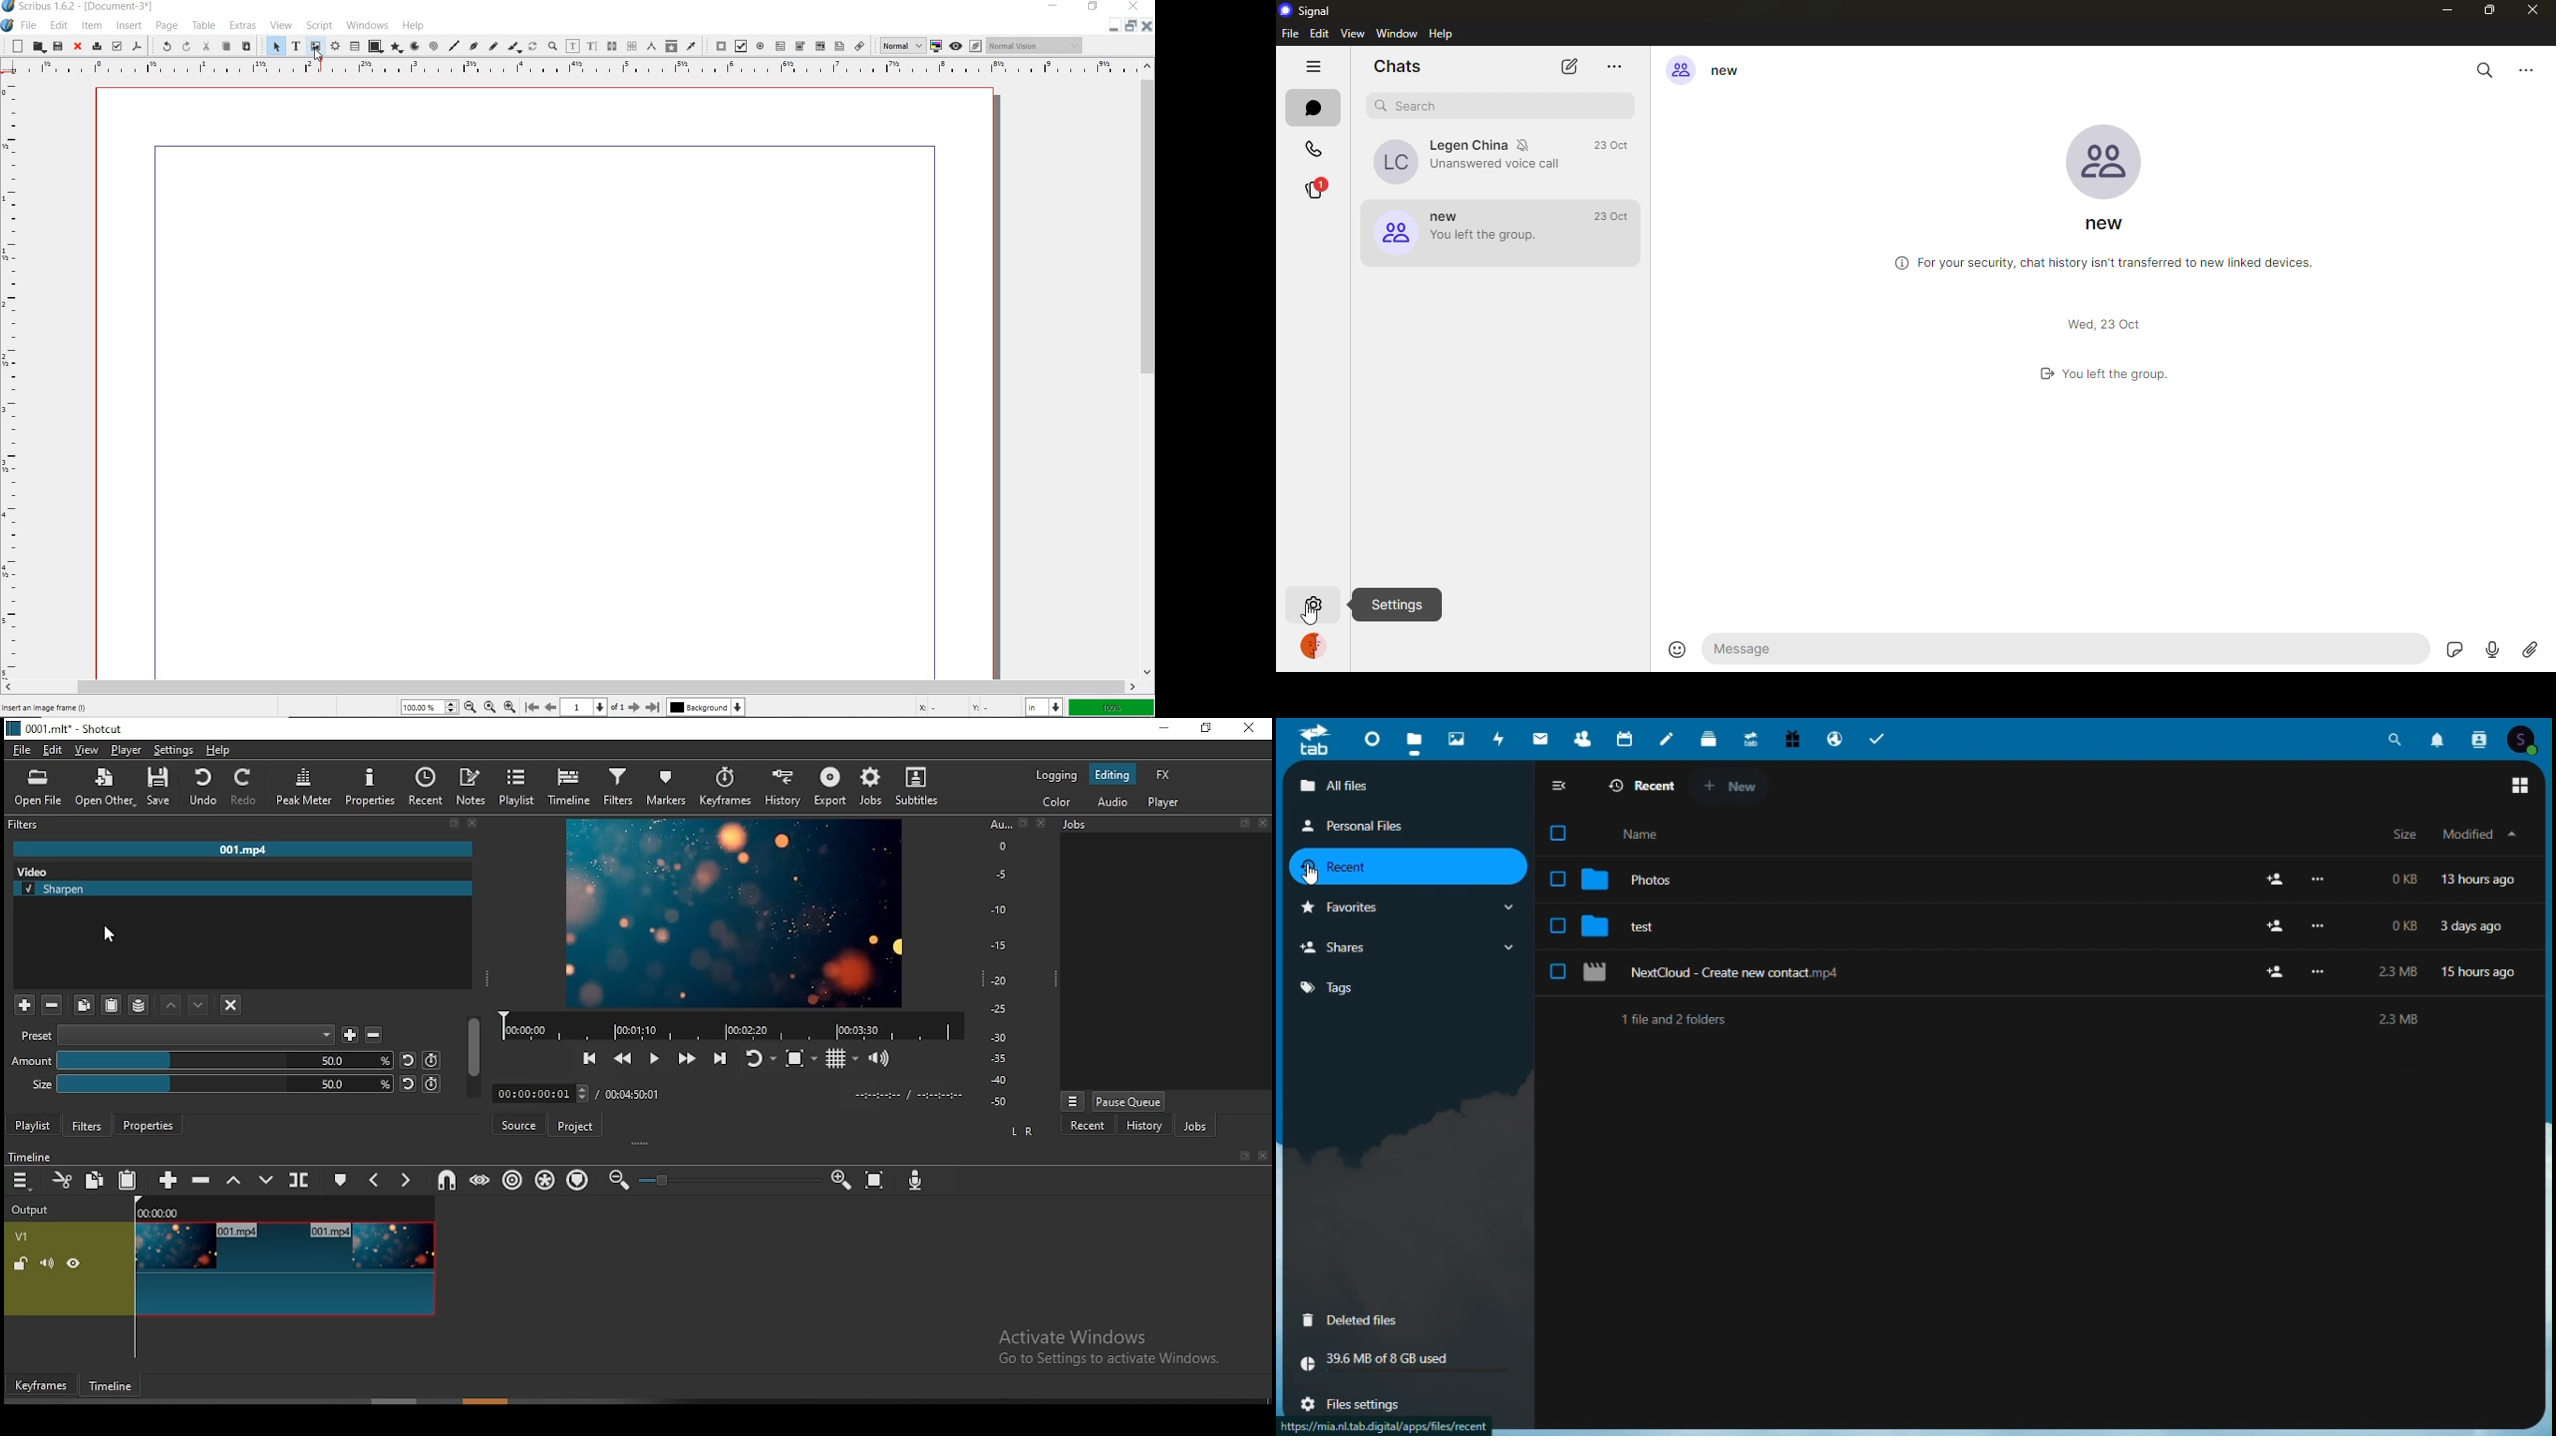 This screenshot has height=1456, width=2576. What do you see at coordinates (138, 47) in the screenshot?
I see `save as pdf` at bounding box center [138, 47].